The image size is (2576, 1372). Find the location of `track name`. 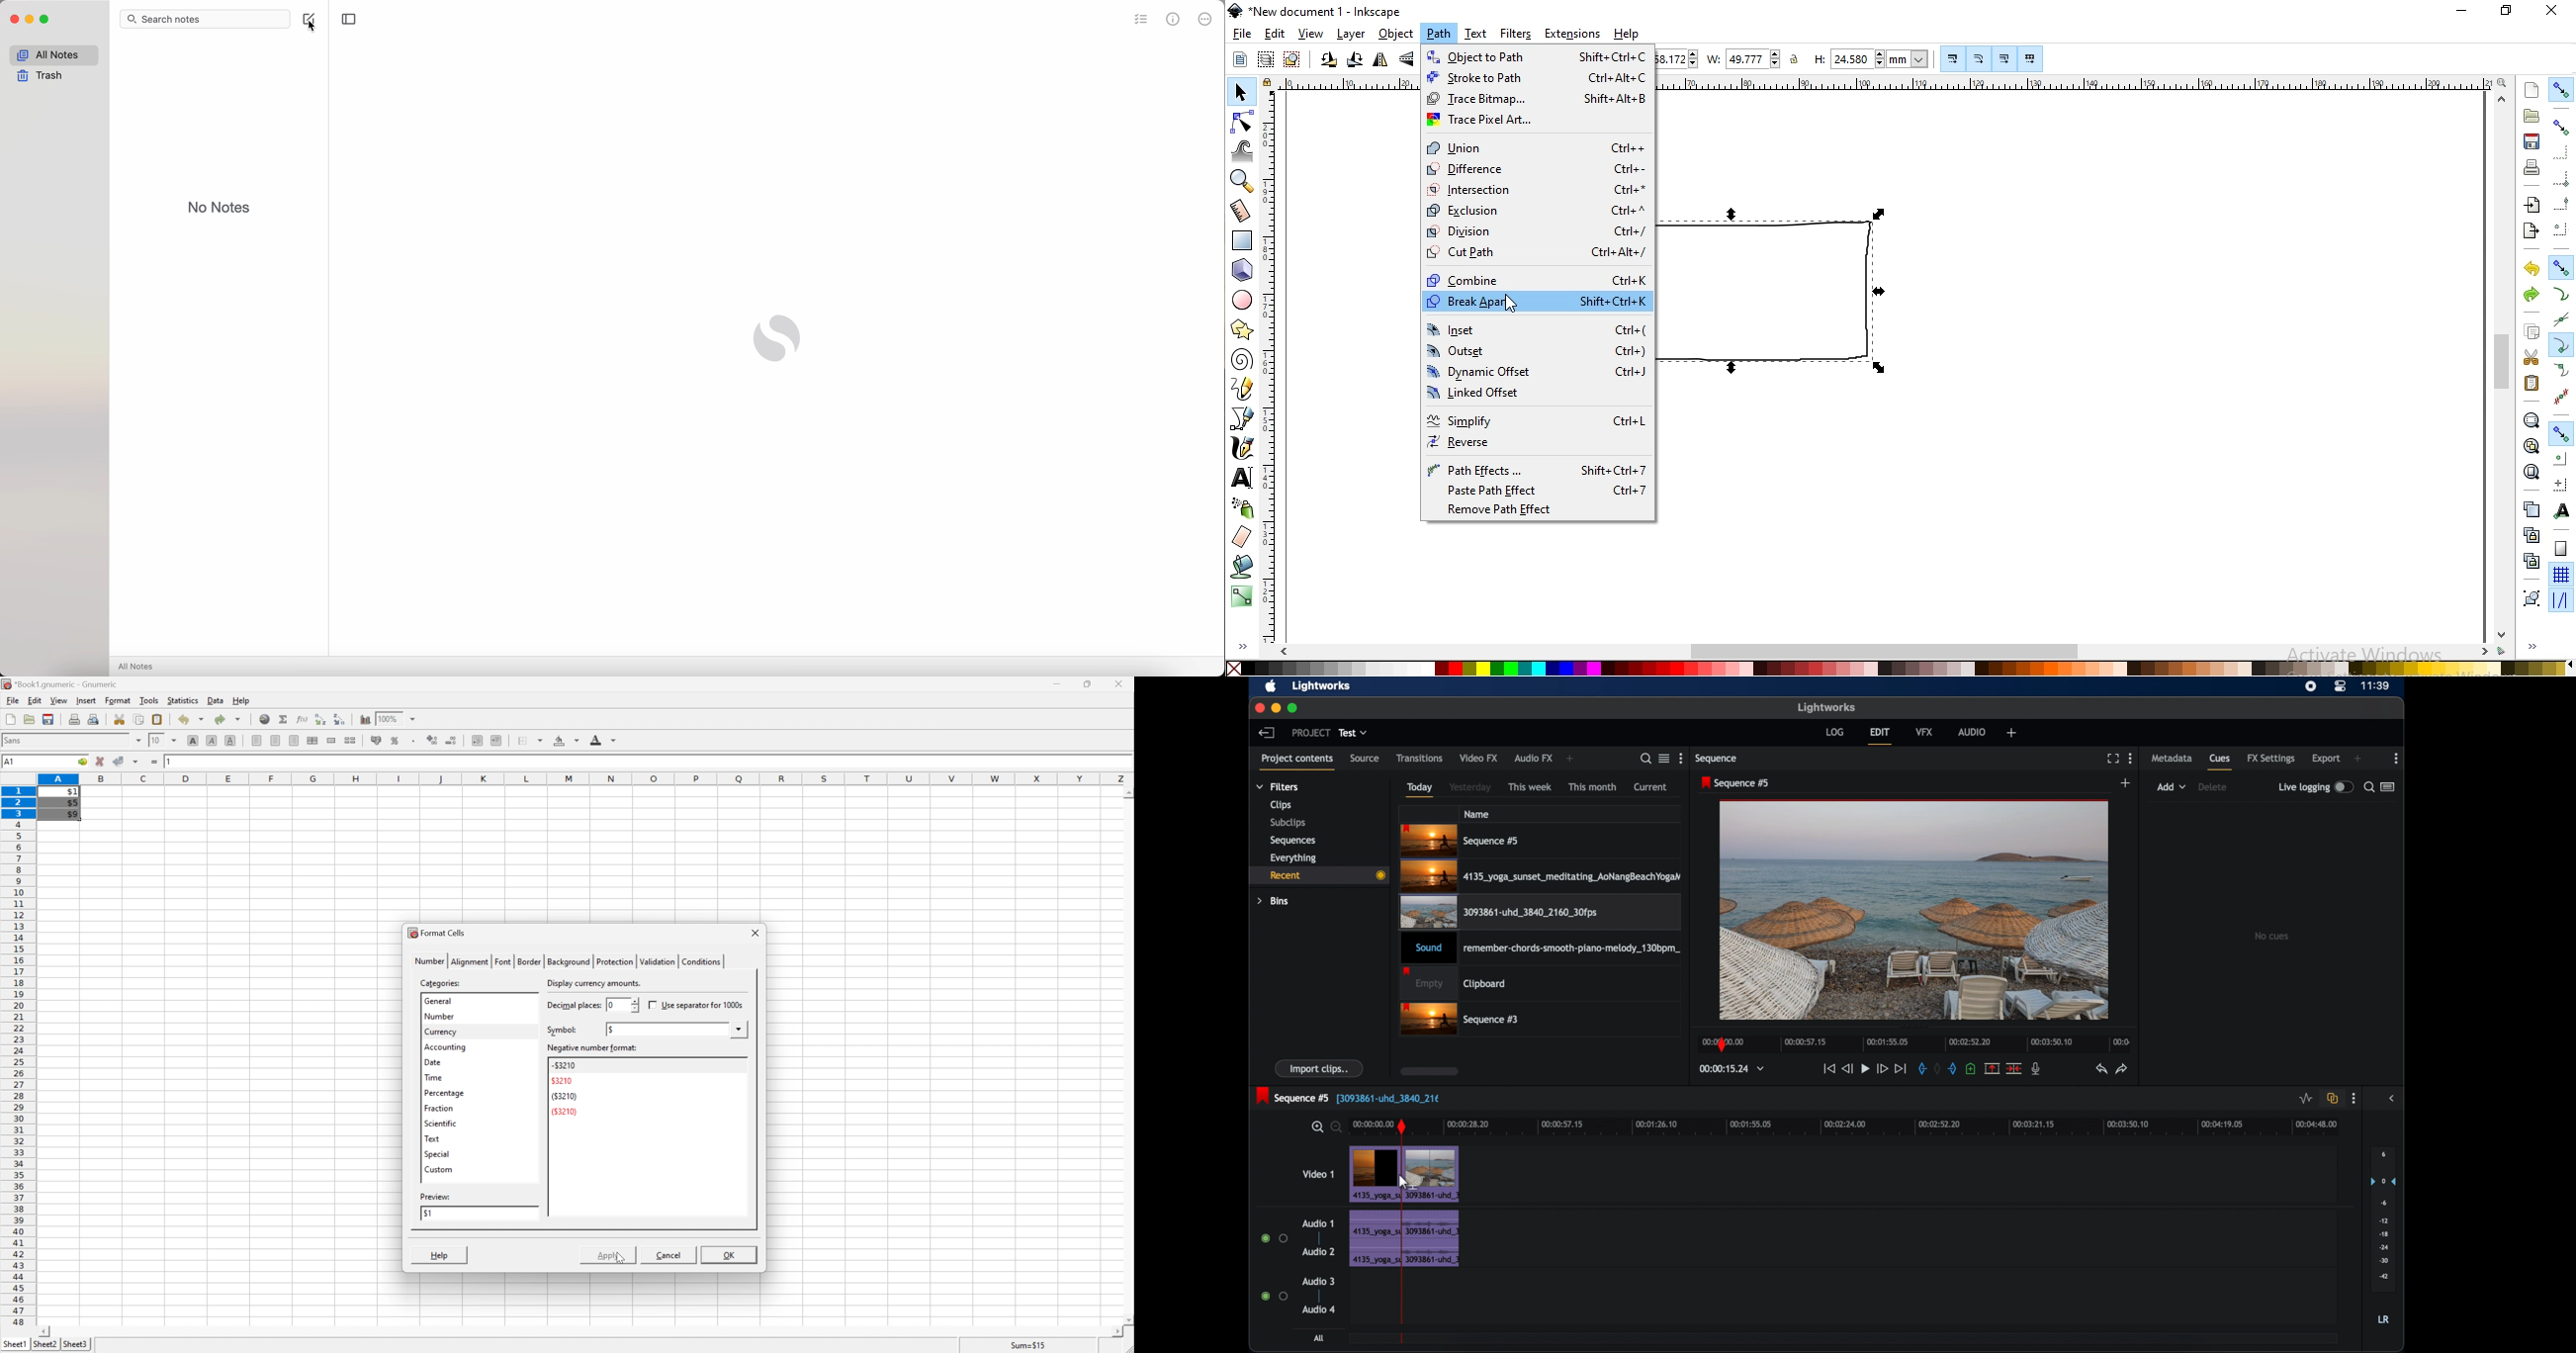

track name is located at coordinates (1413, 1099).